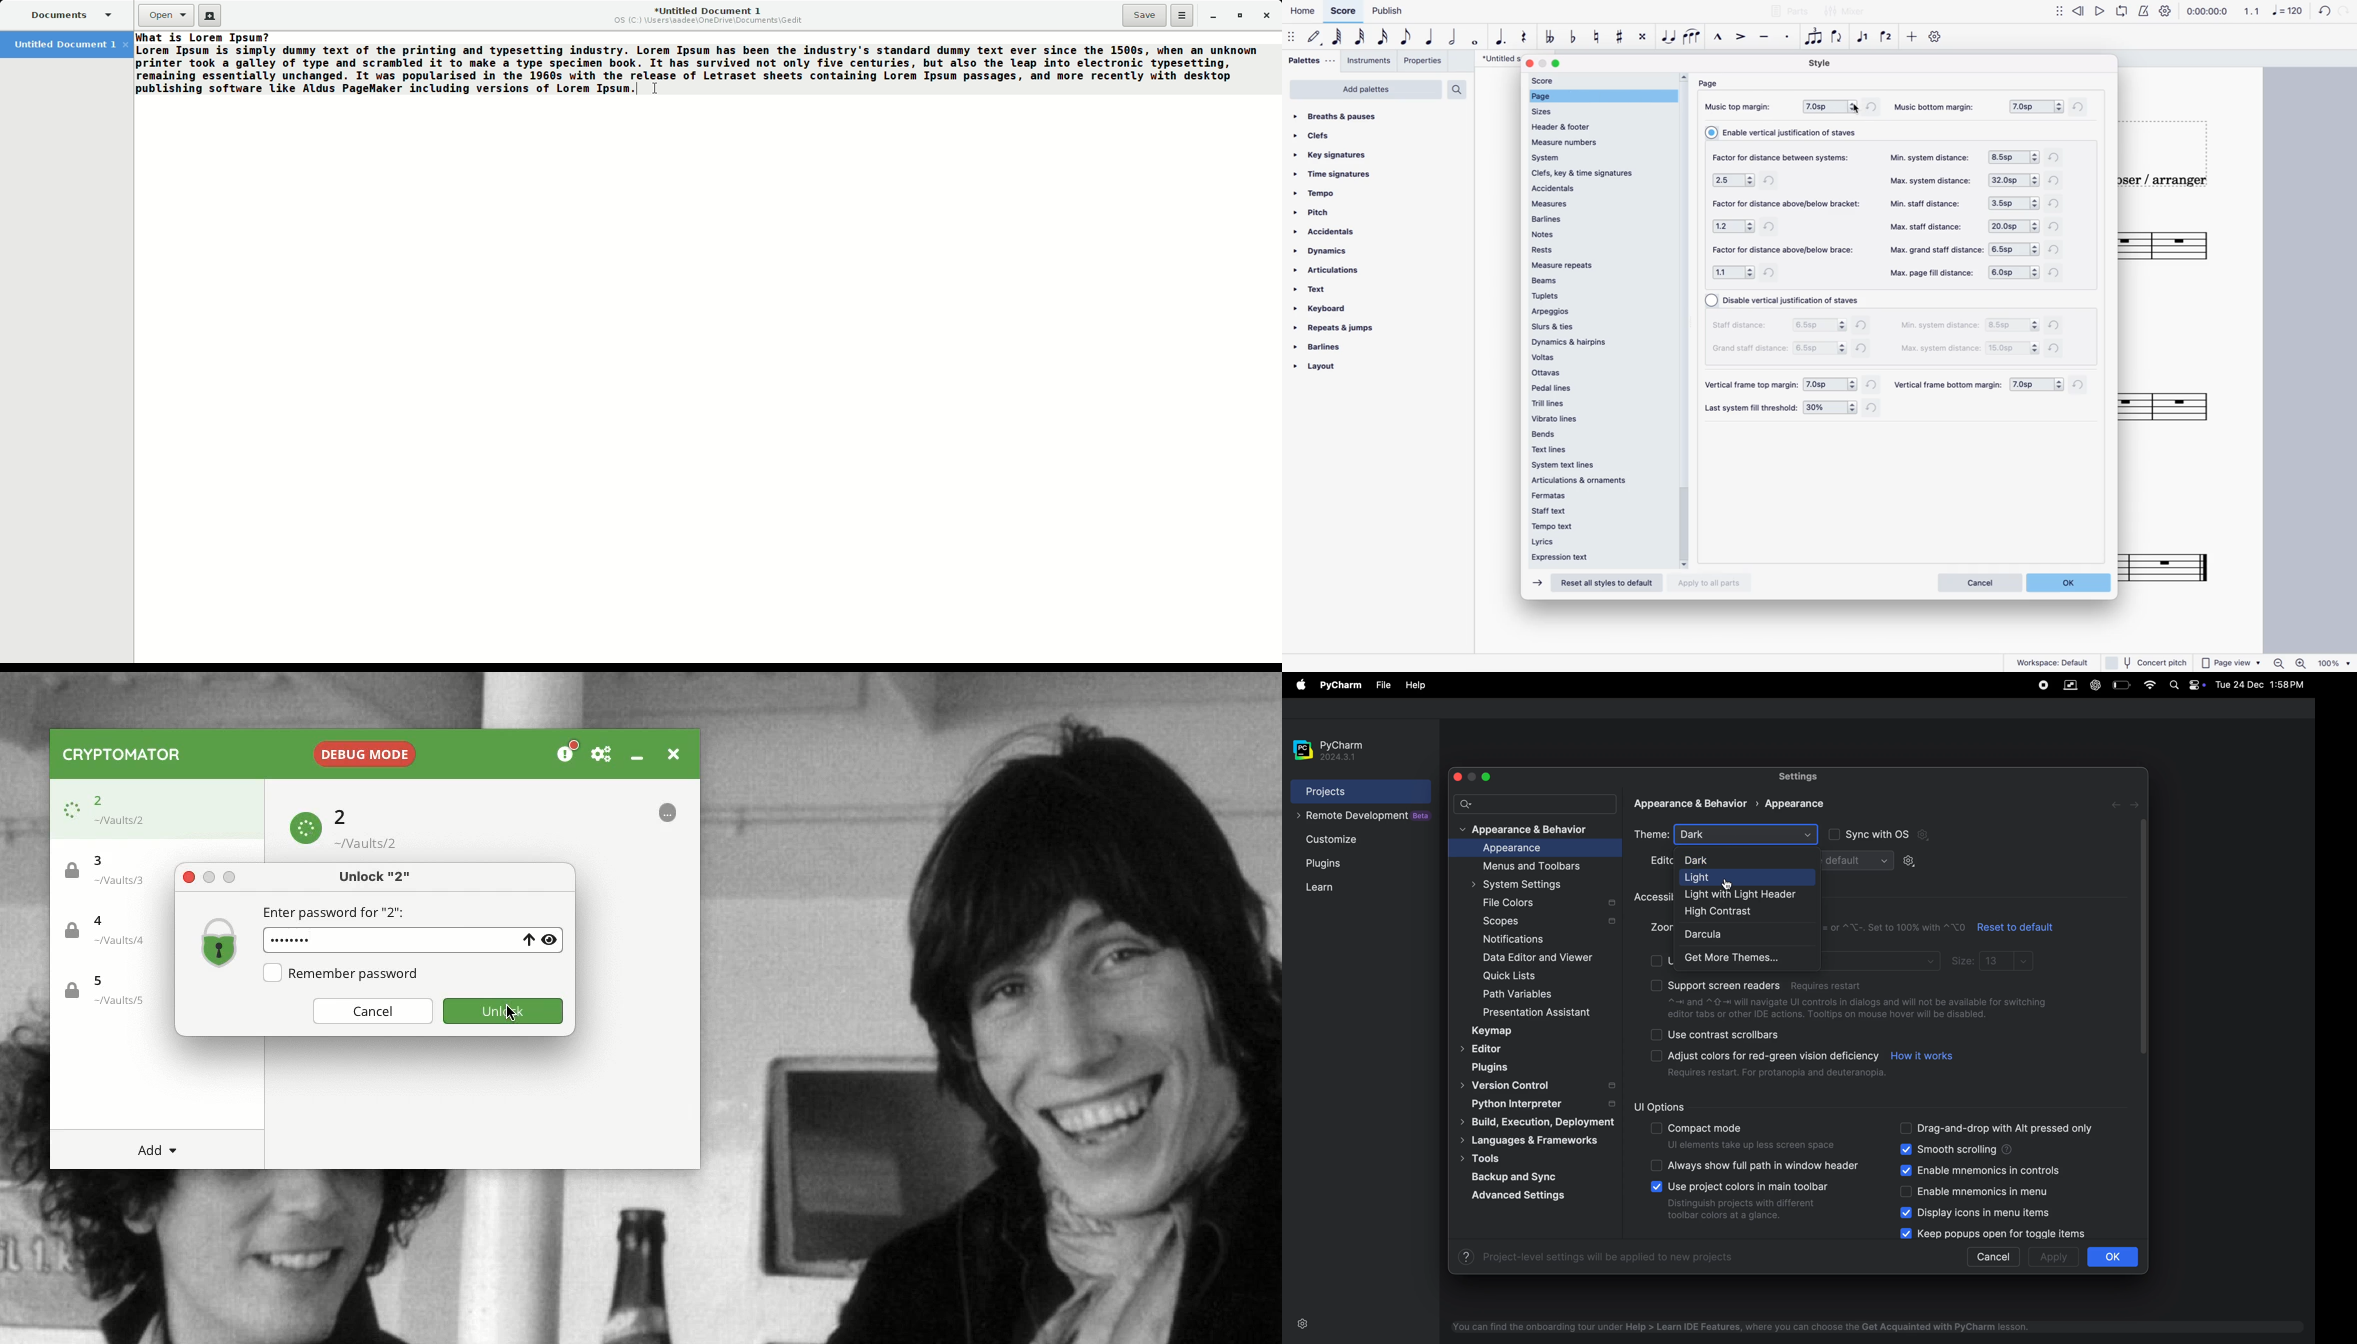 This screenshot has width=2380, height=1344. I want to click on get more themes, so click(1745, 957).